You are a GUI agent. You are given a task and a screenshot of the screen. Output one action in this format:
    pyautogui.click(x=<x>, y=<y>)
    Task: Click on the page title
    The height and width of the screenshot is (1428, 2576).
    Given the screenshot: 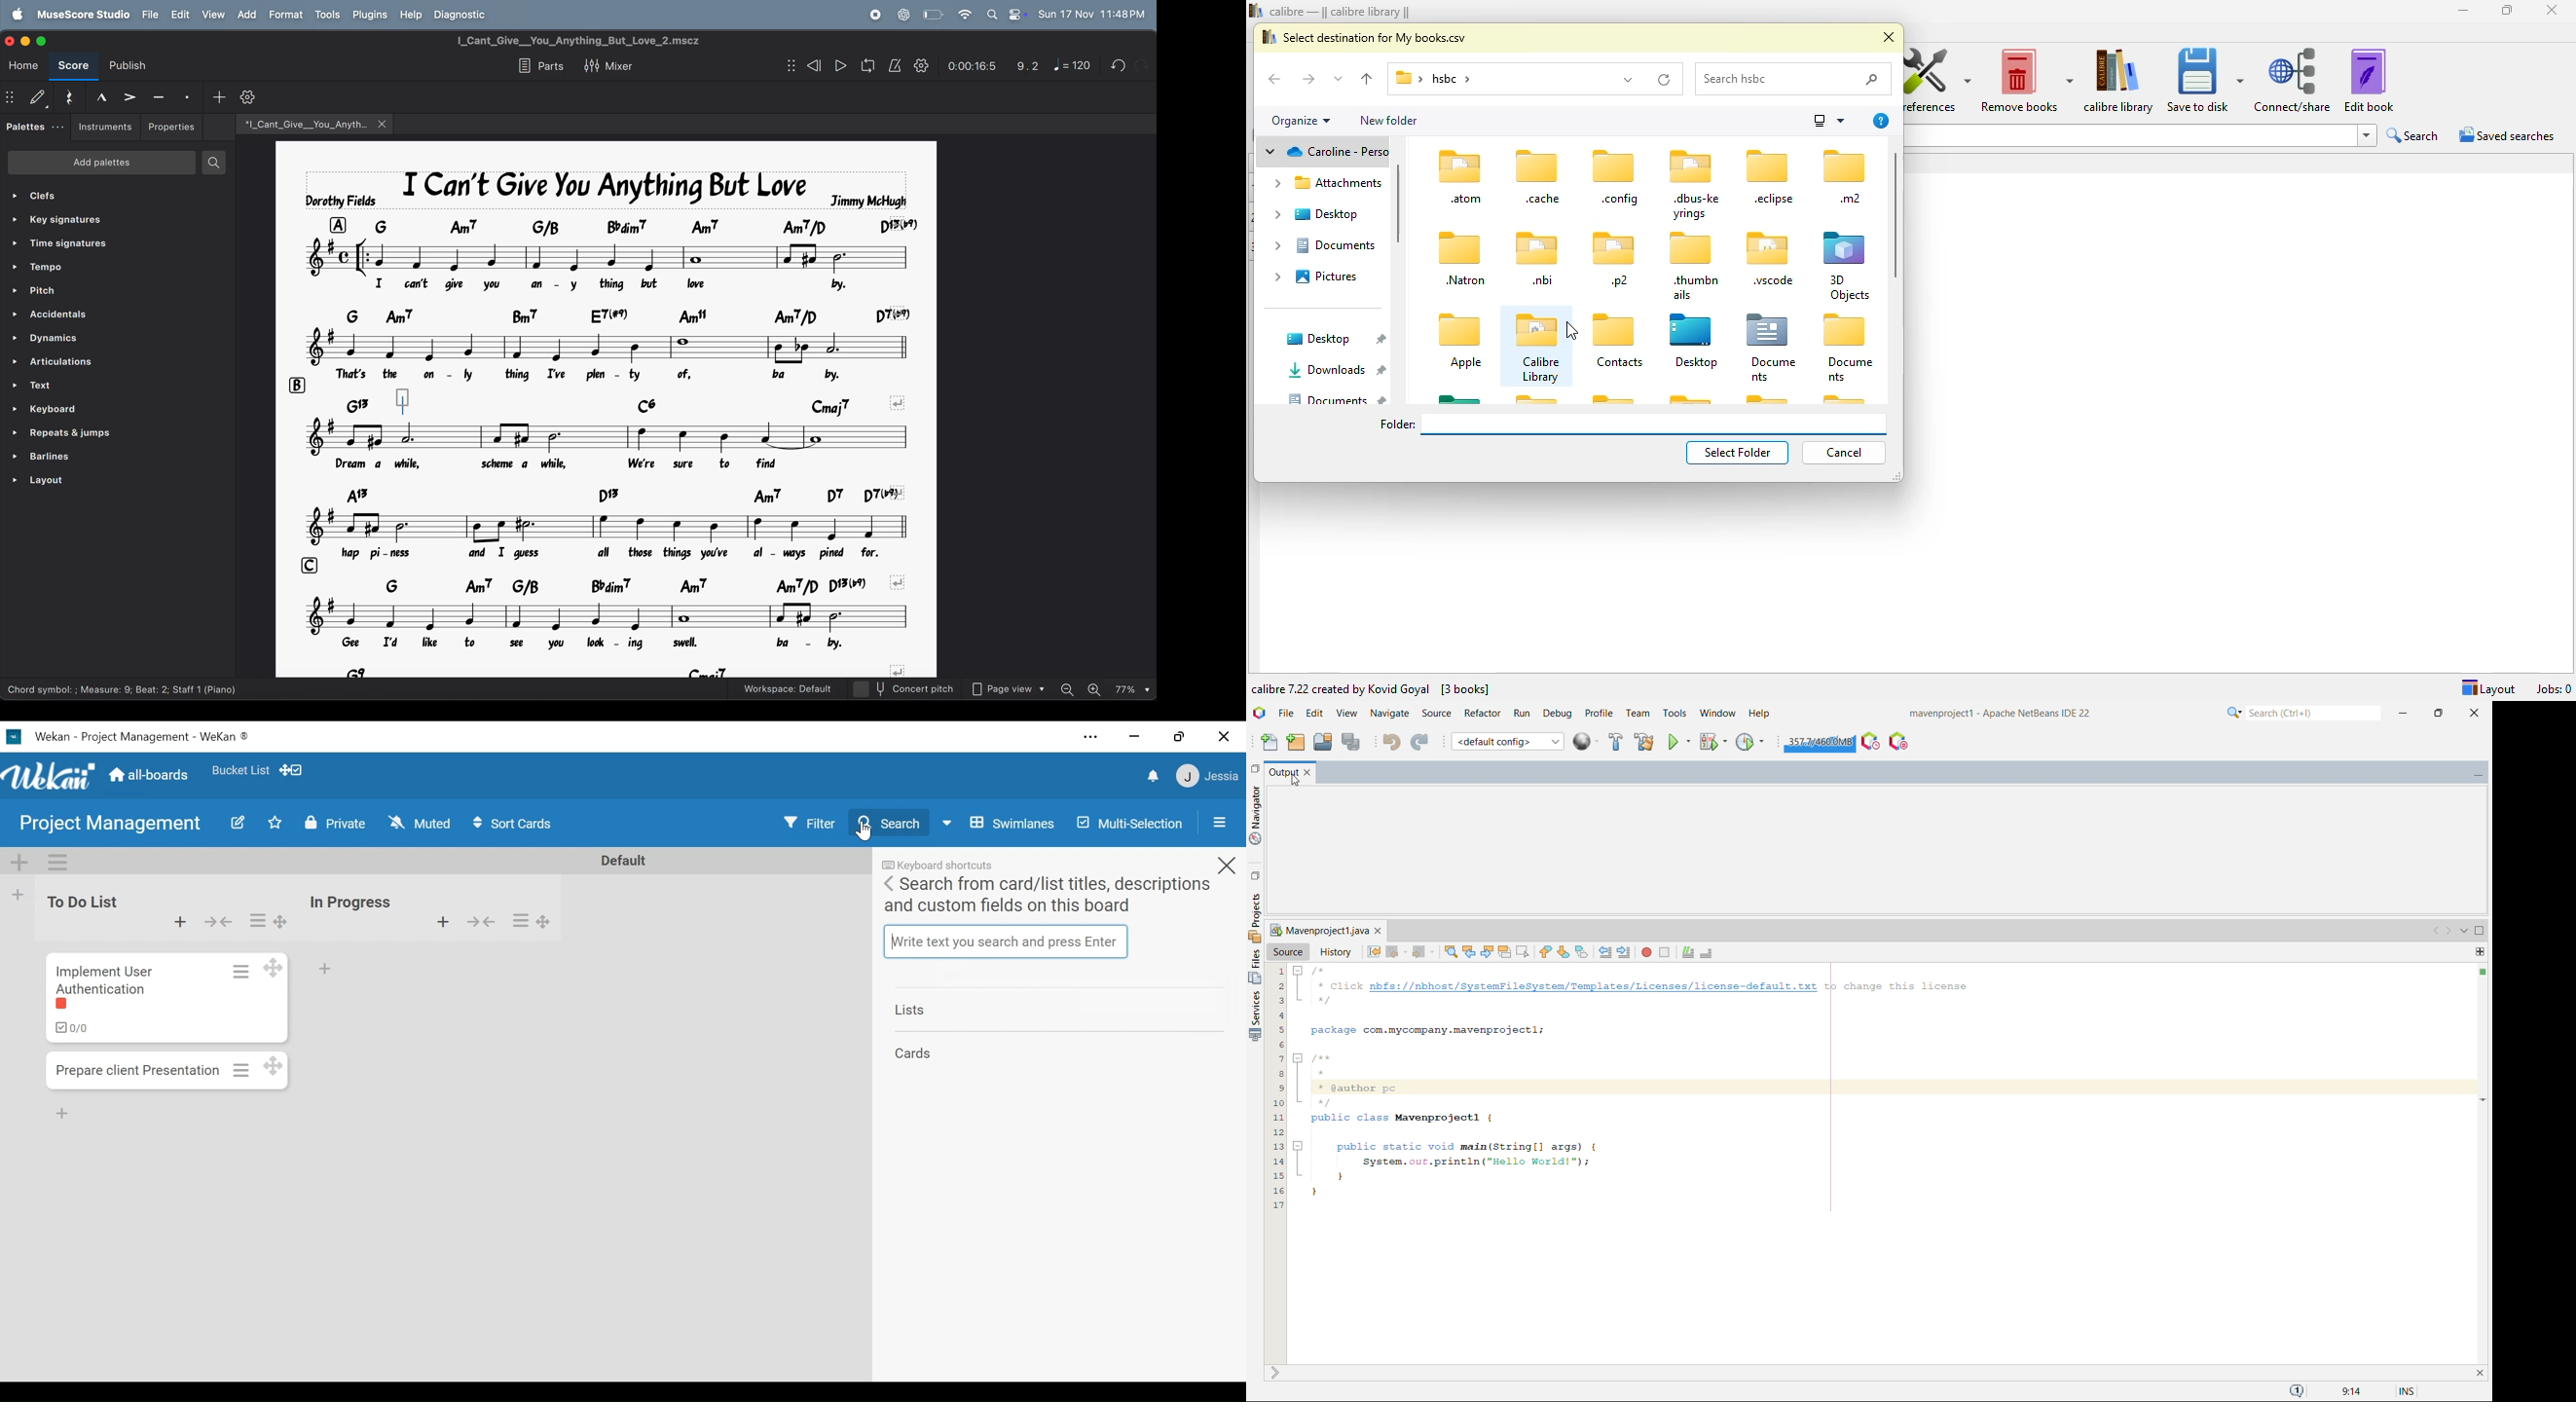 What is the action you would take?
    pyautogui.click(x=606, y=189)
    